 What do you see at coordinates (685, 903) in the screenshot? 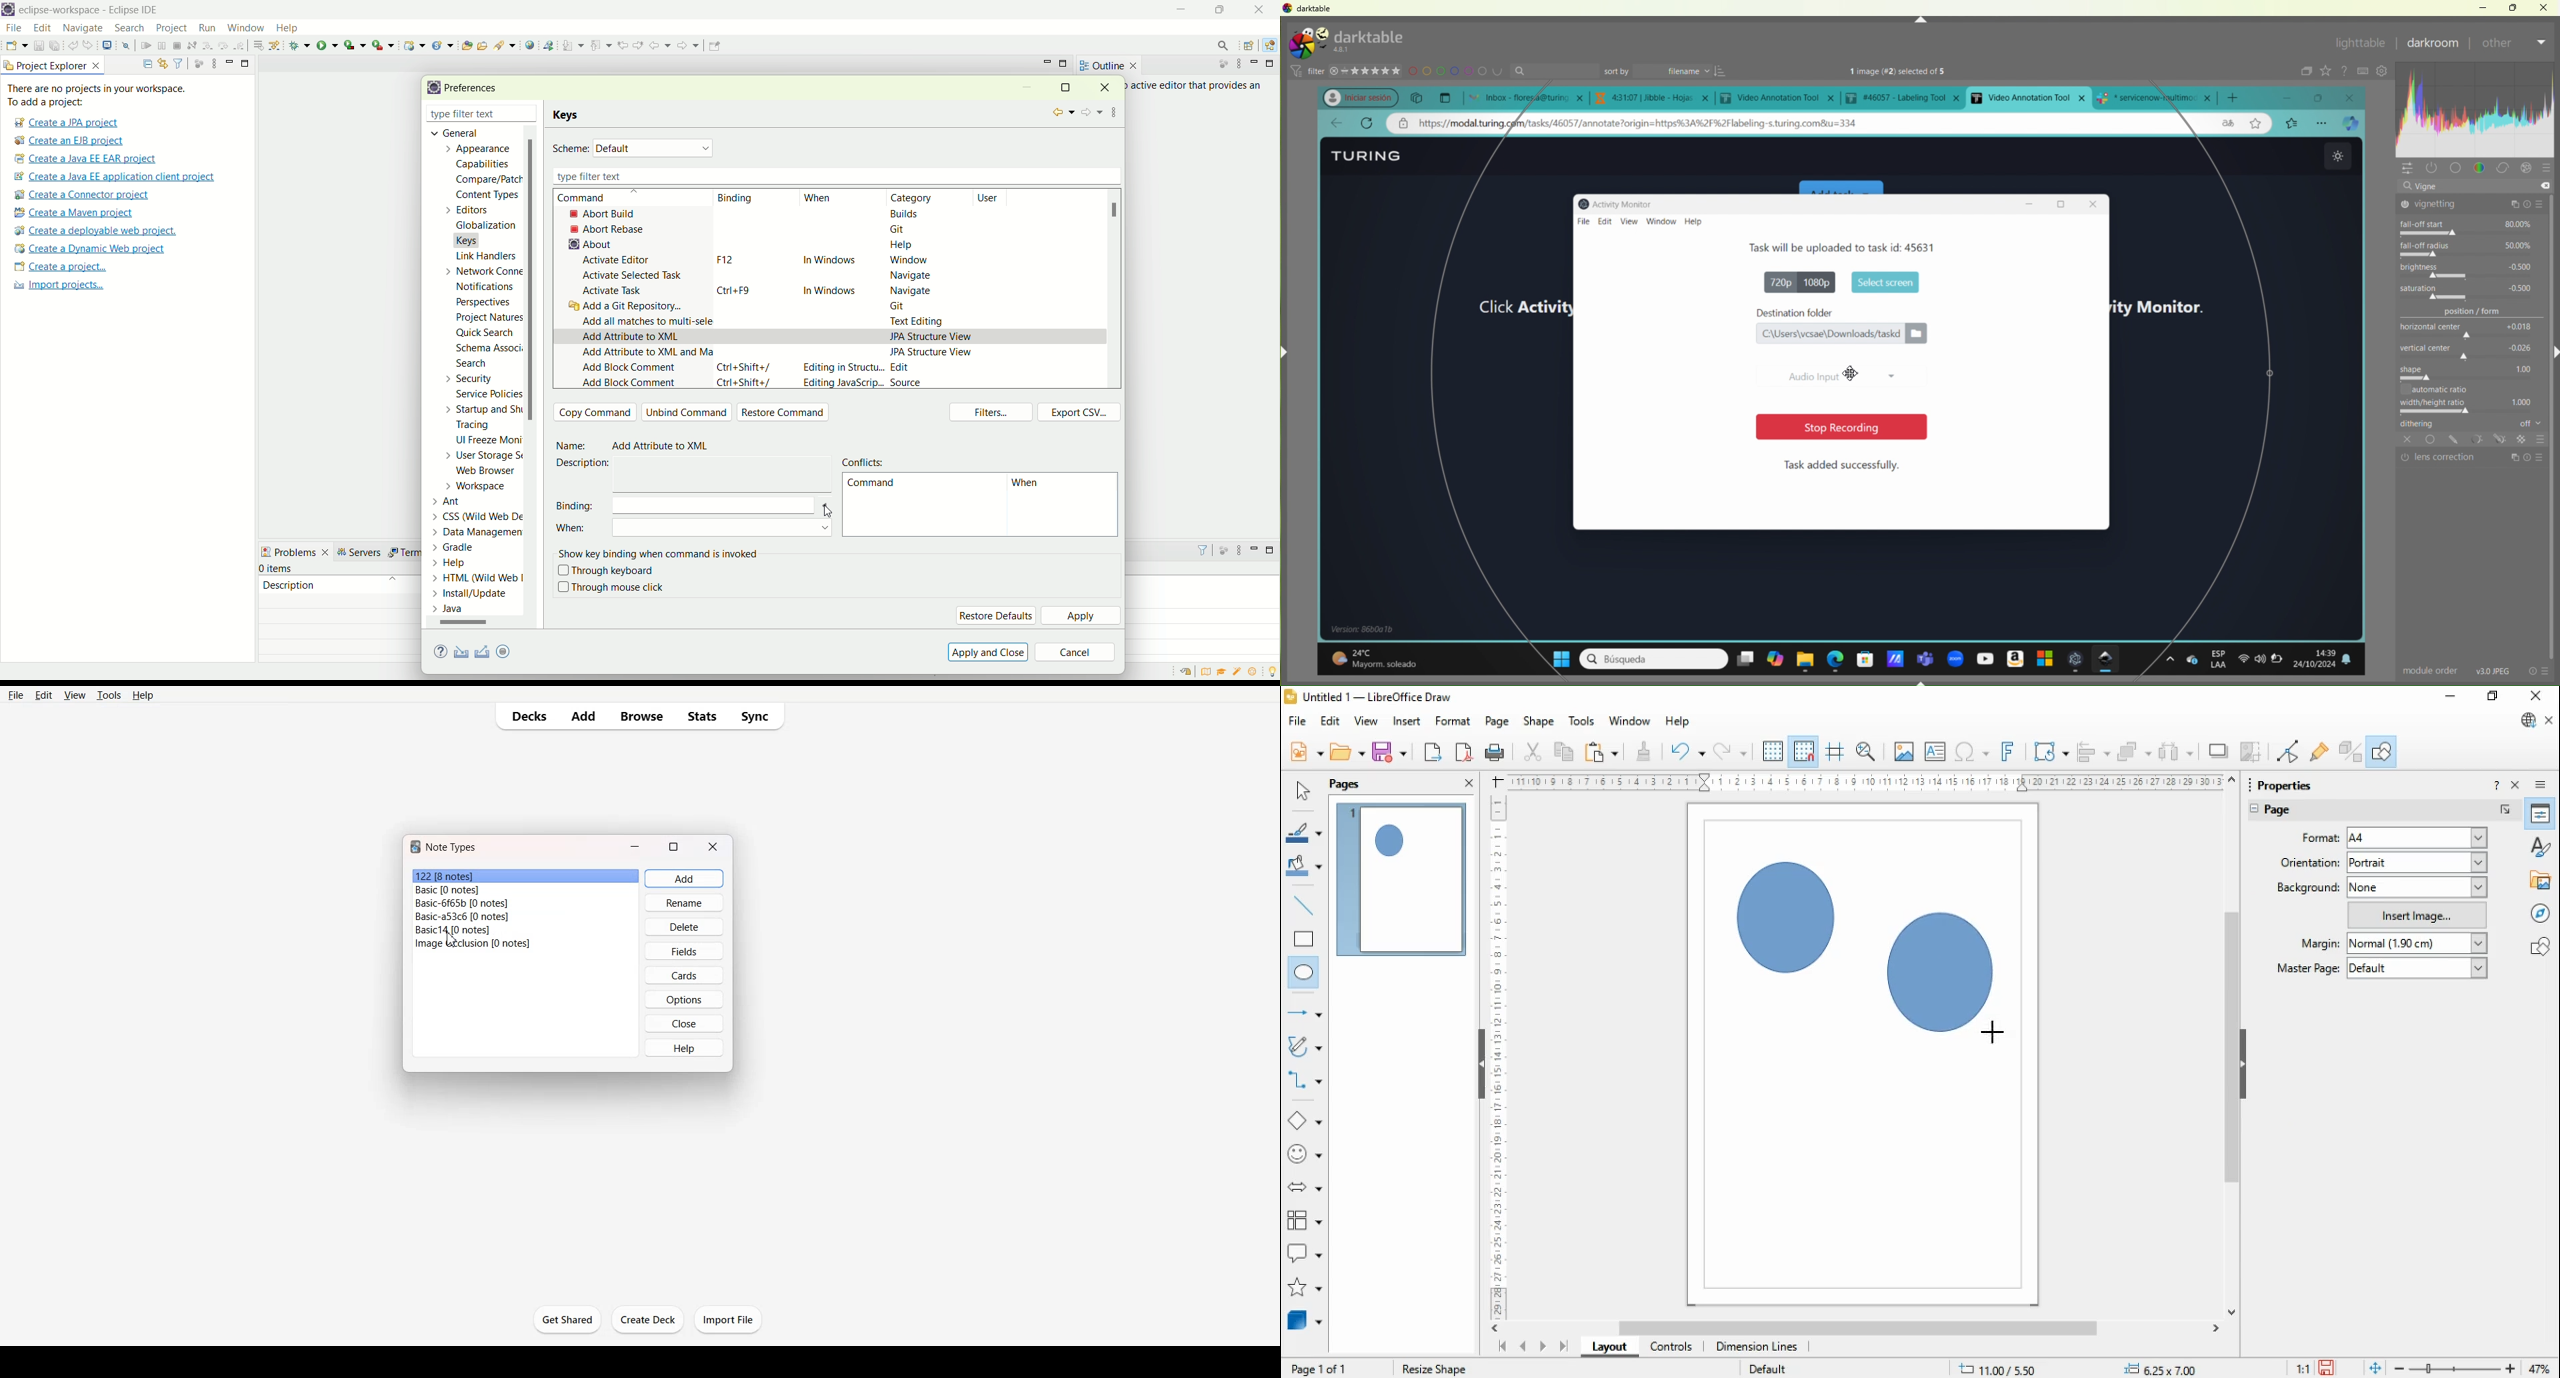
I see `Rename` at bounding box center [685, 903].